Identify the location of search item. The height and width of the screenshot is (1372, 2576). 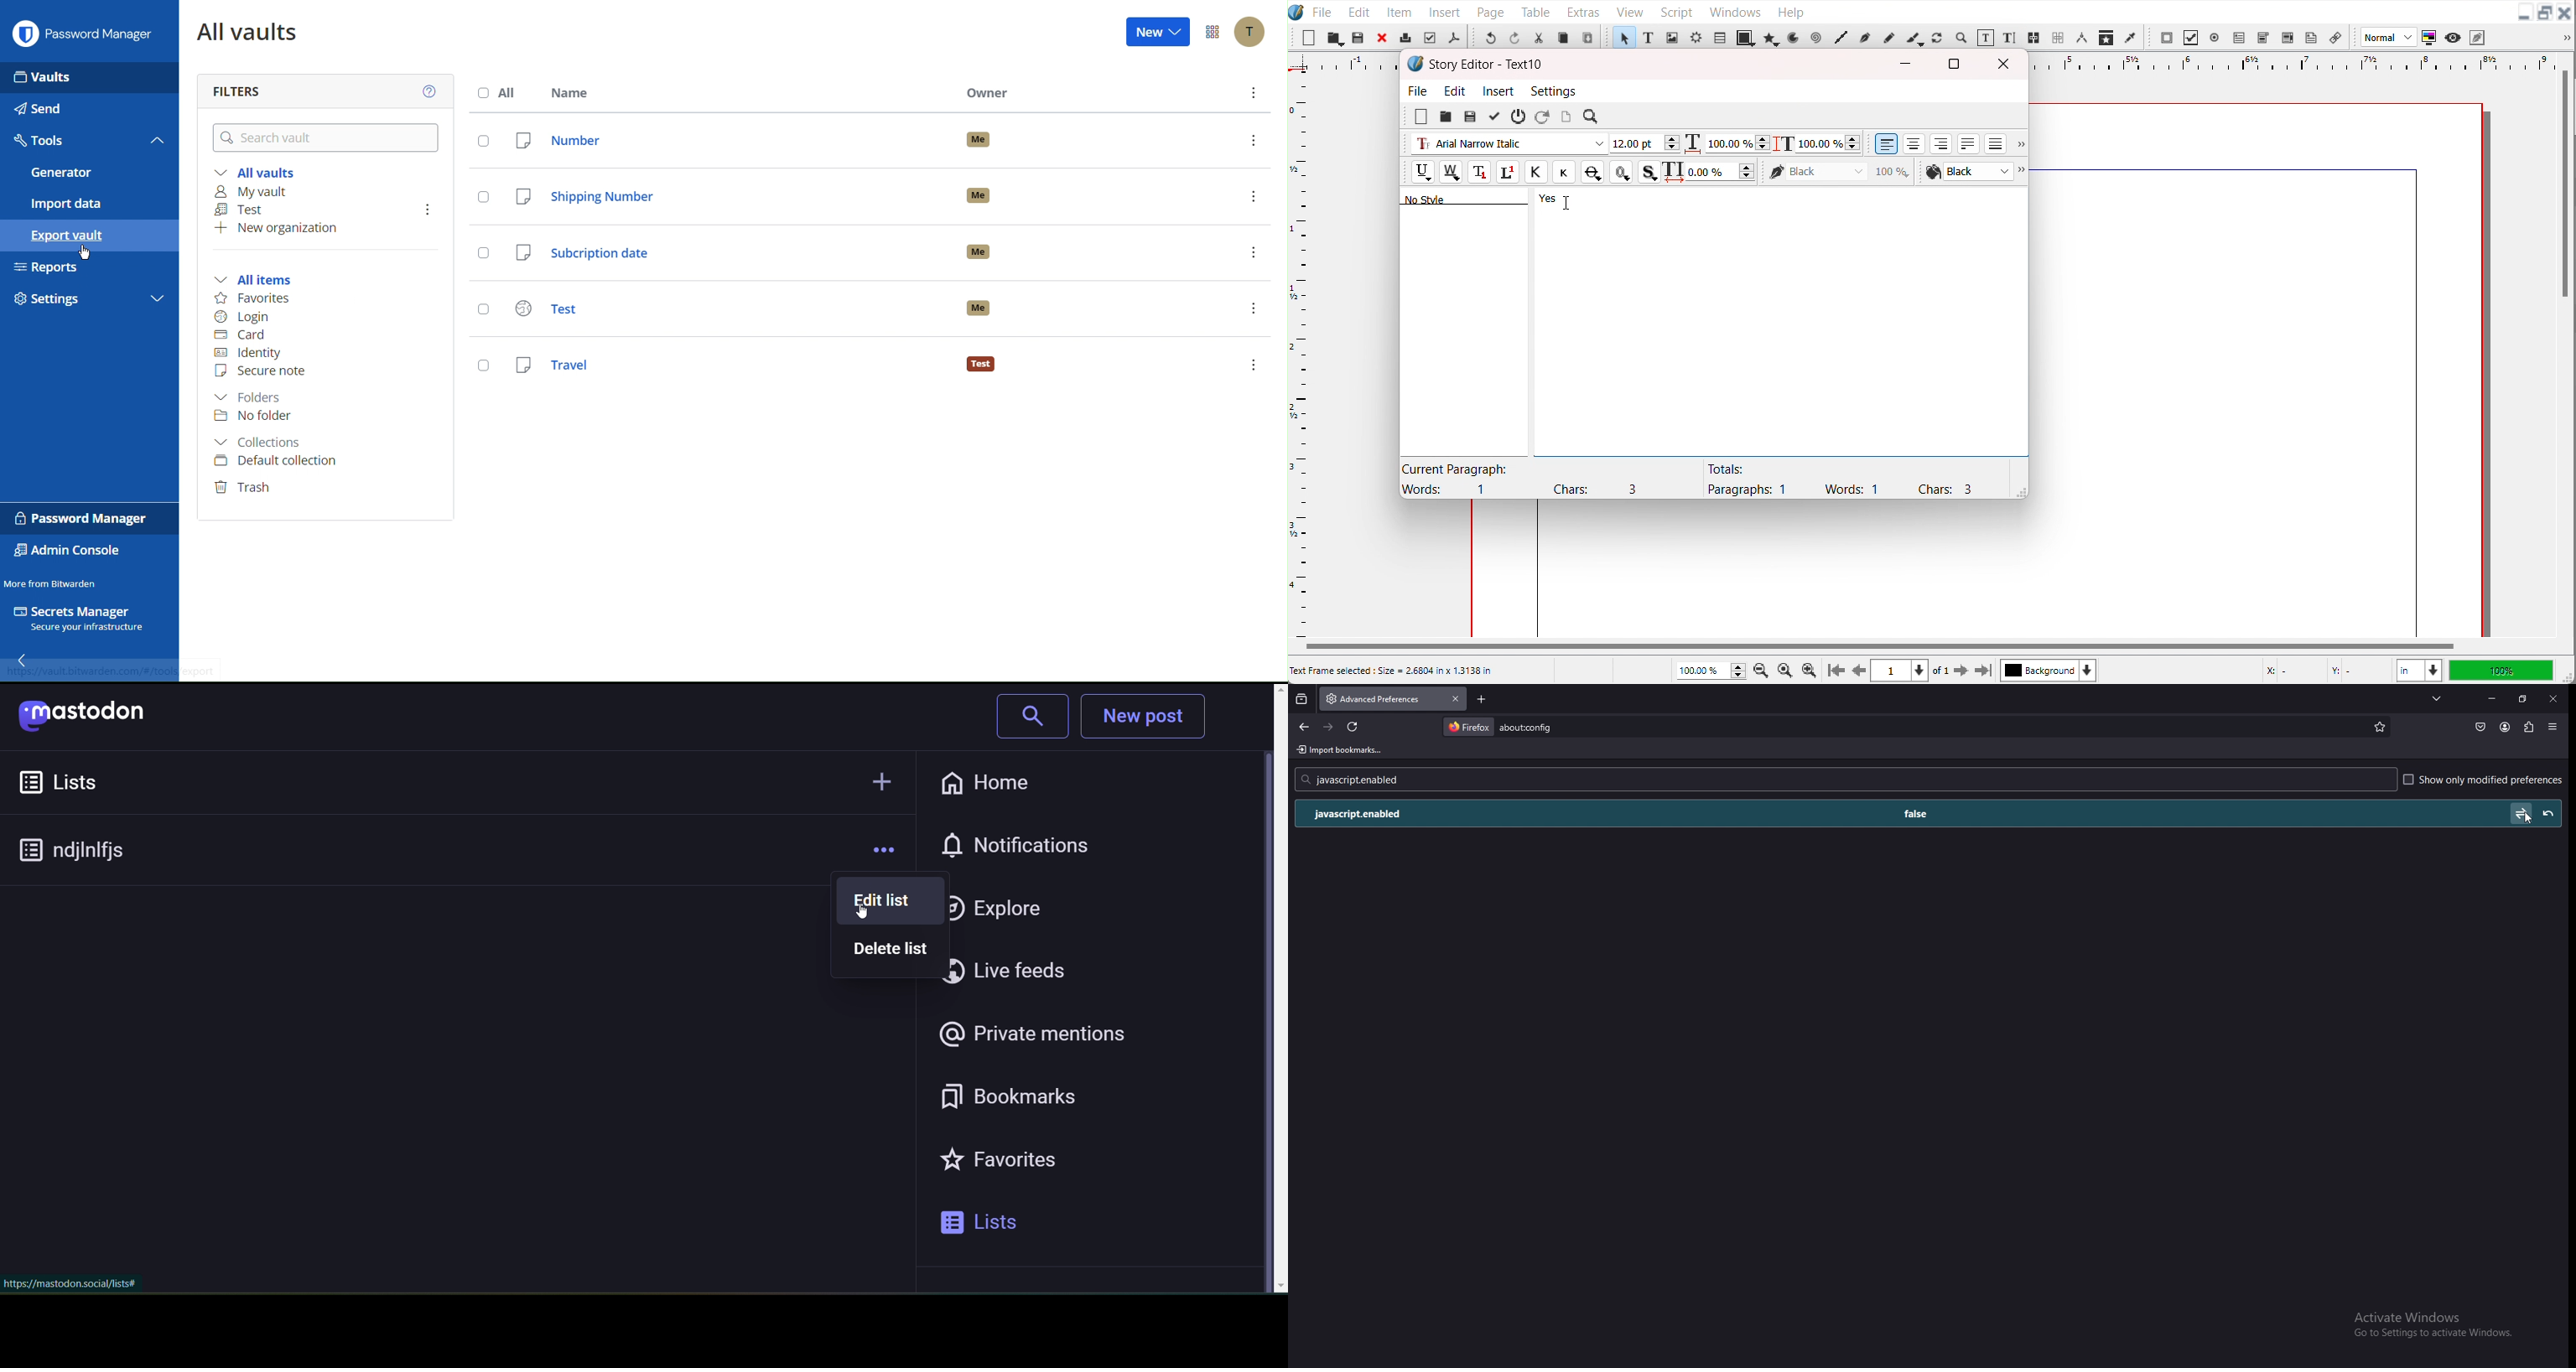
(1529, 726).